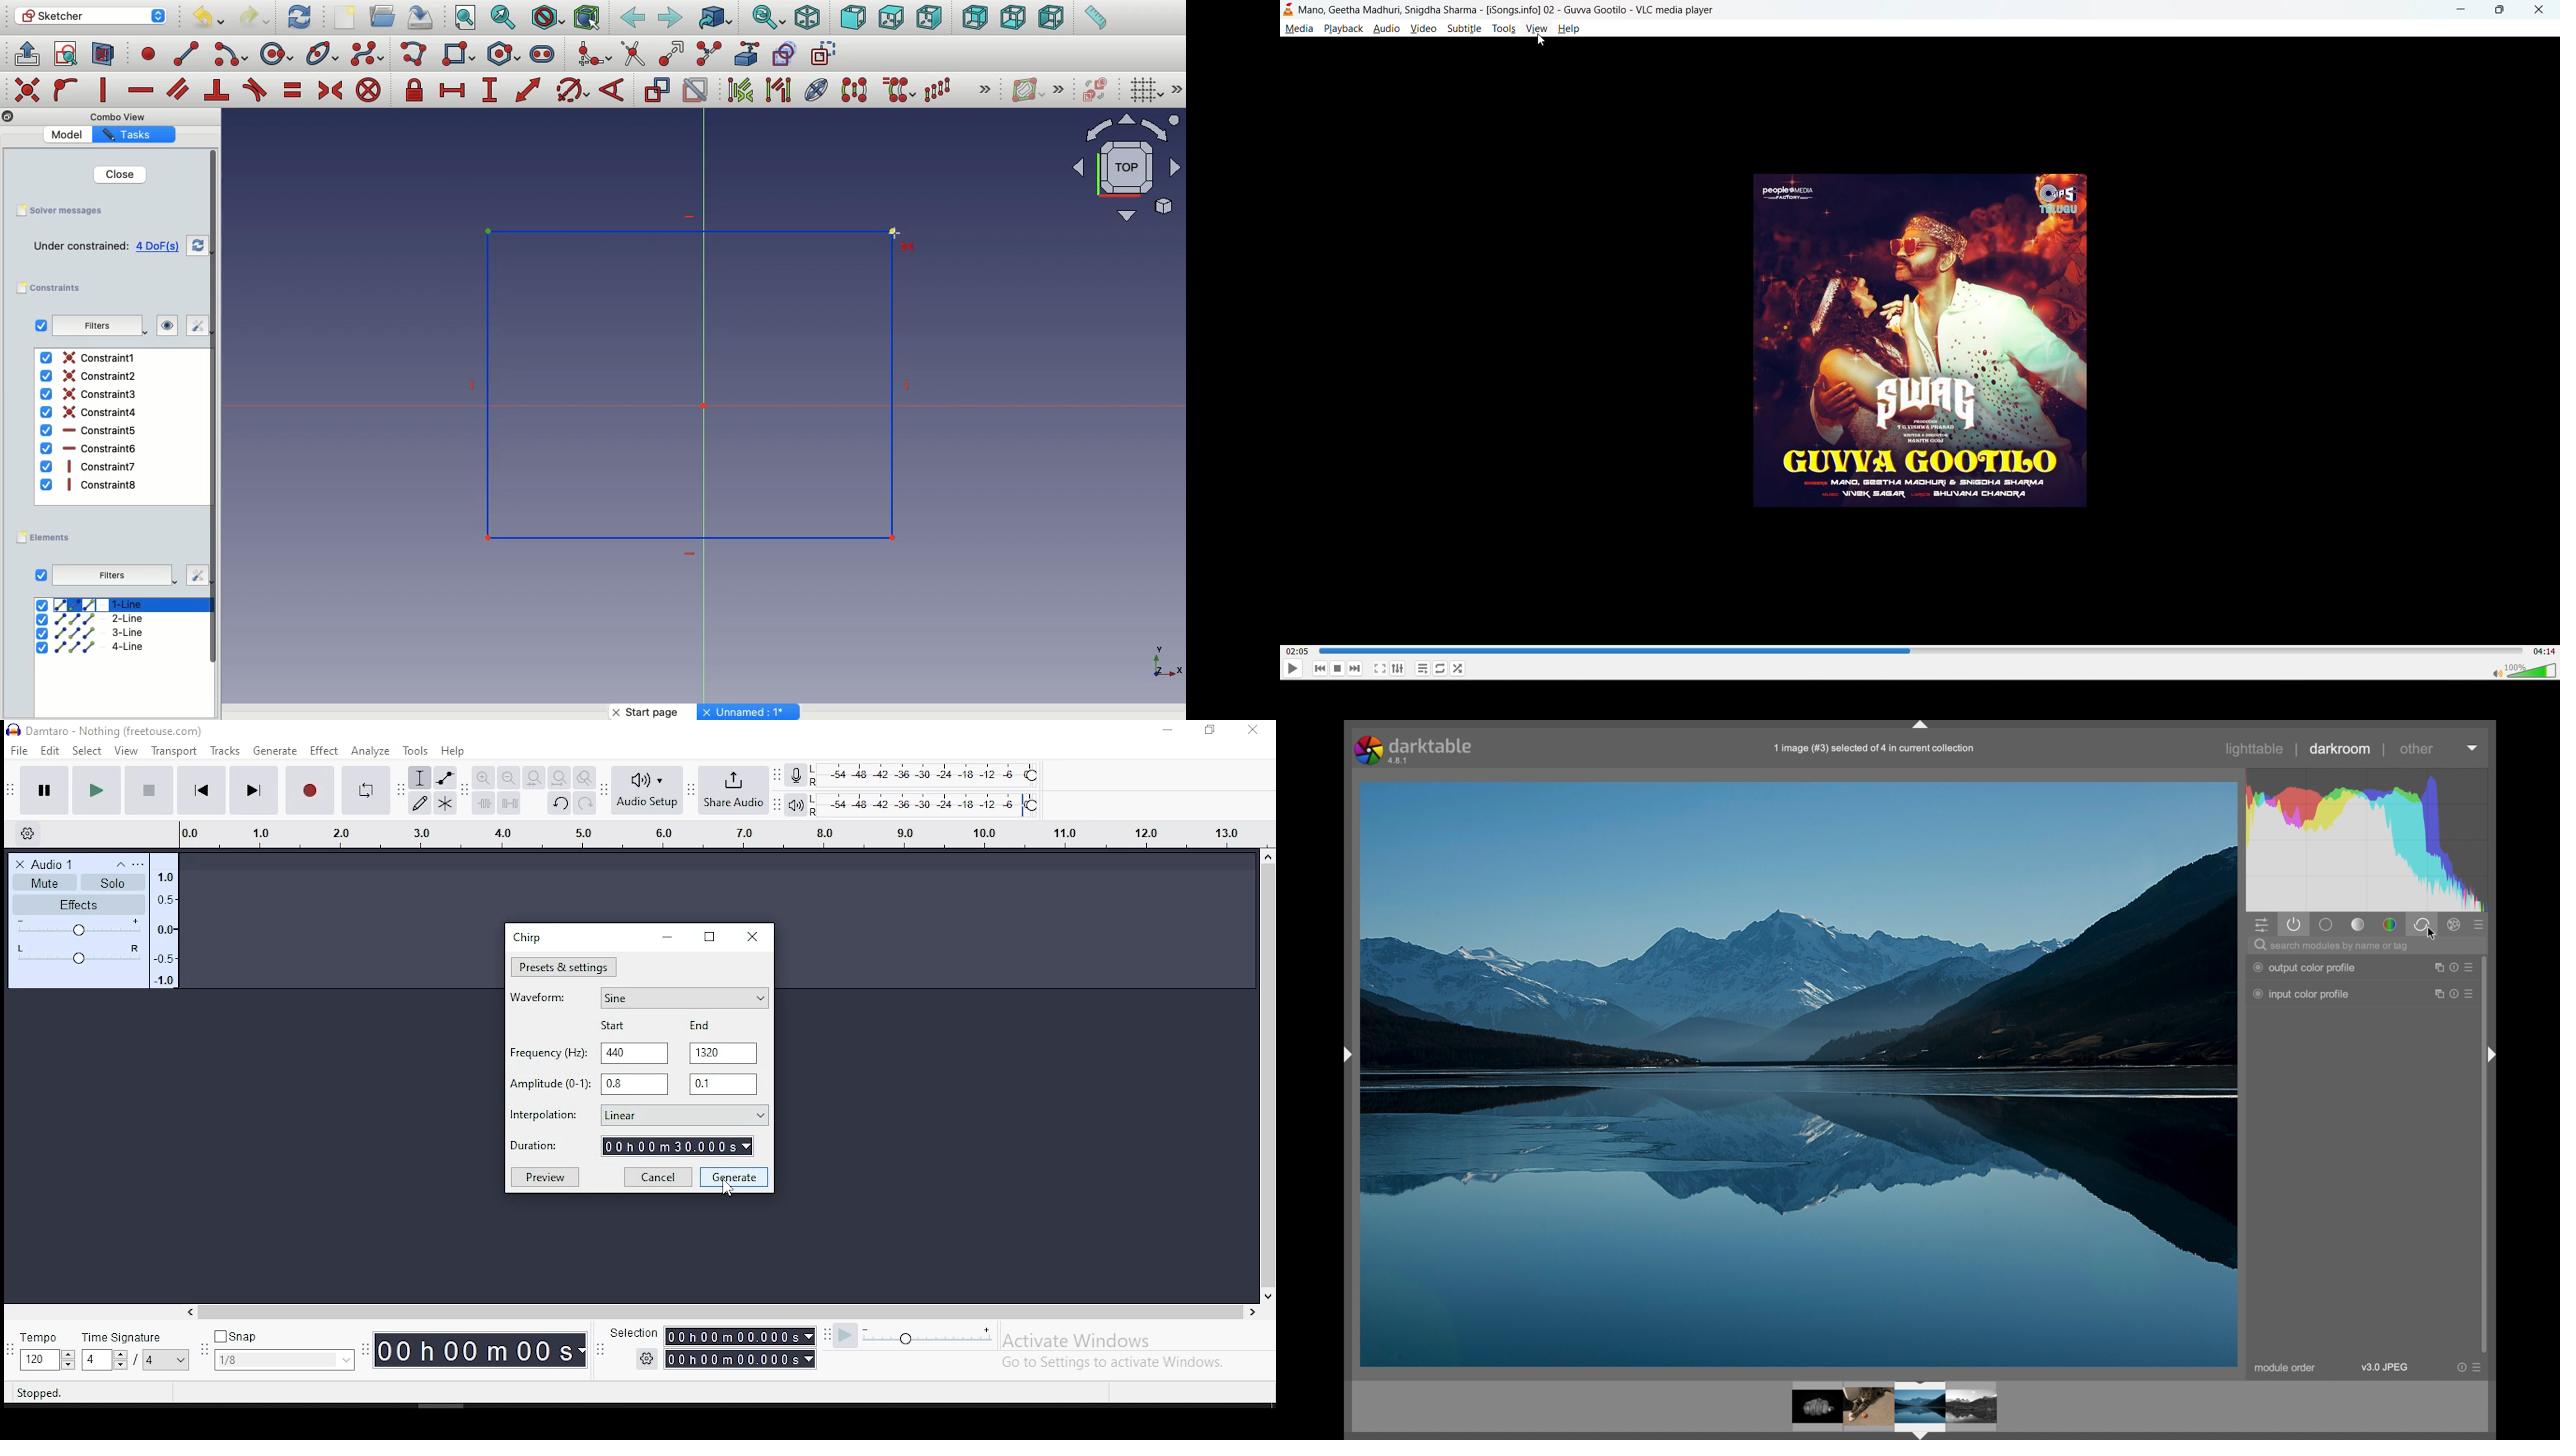 This screenshot has height=1456, width=2576. What do you see at coordinates (91, 647) in the screenshot?
I see `4-line` at bounding box center [91, 647].